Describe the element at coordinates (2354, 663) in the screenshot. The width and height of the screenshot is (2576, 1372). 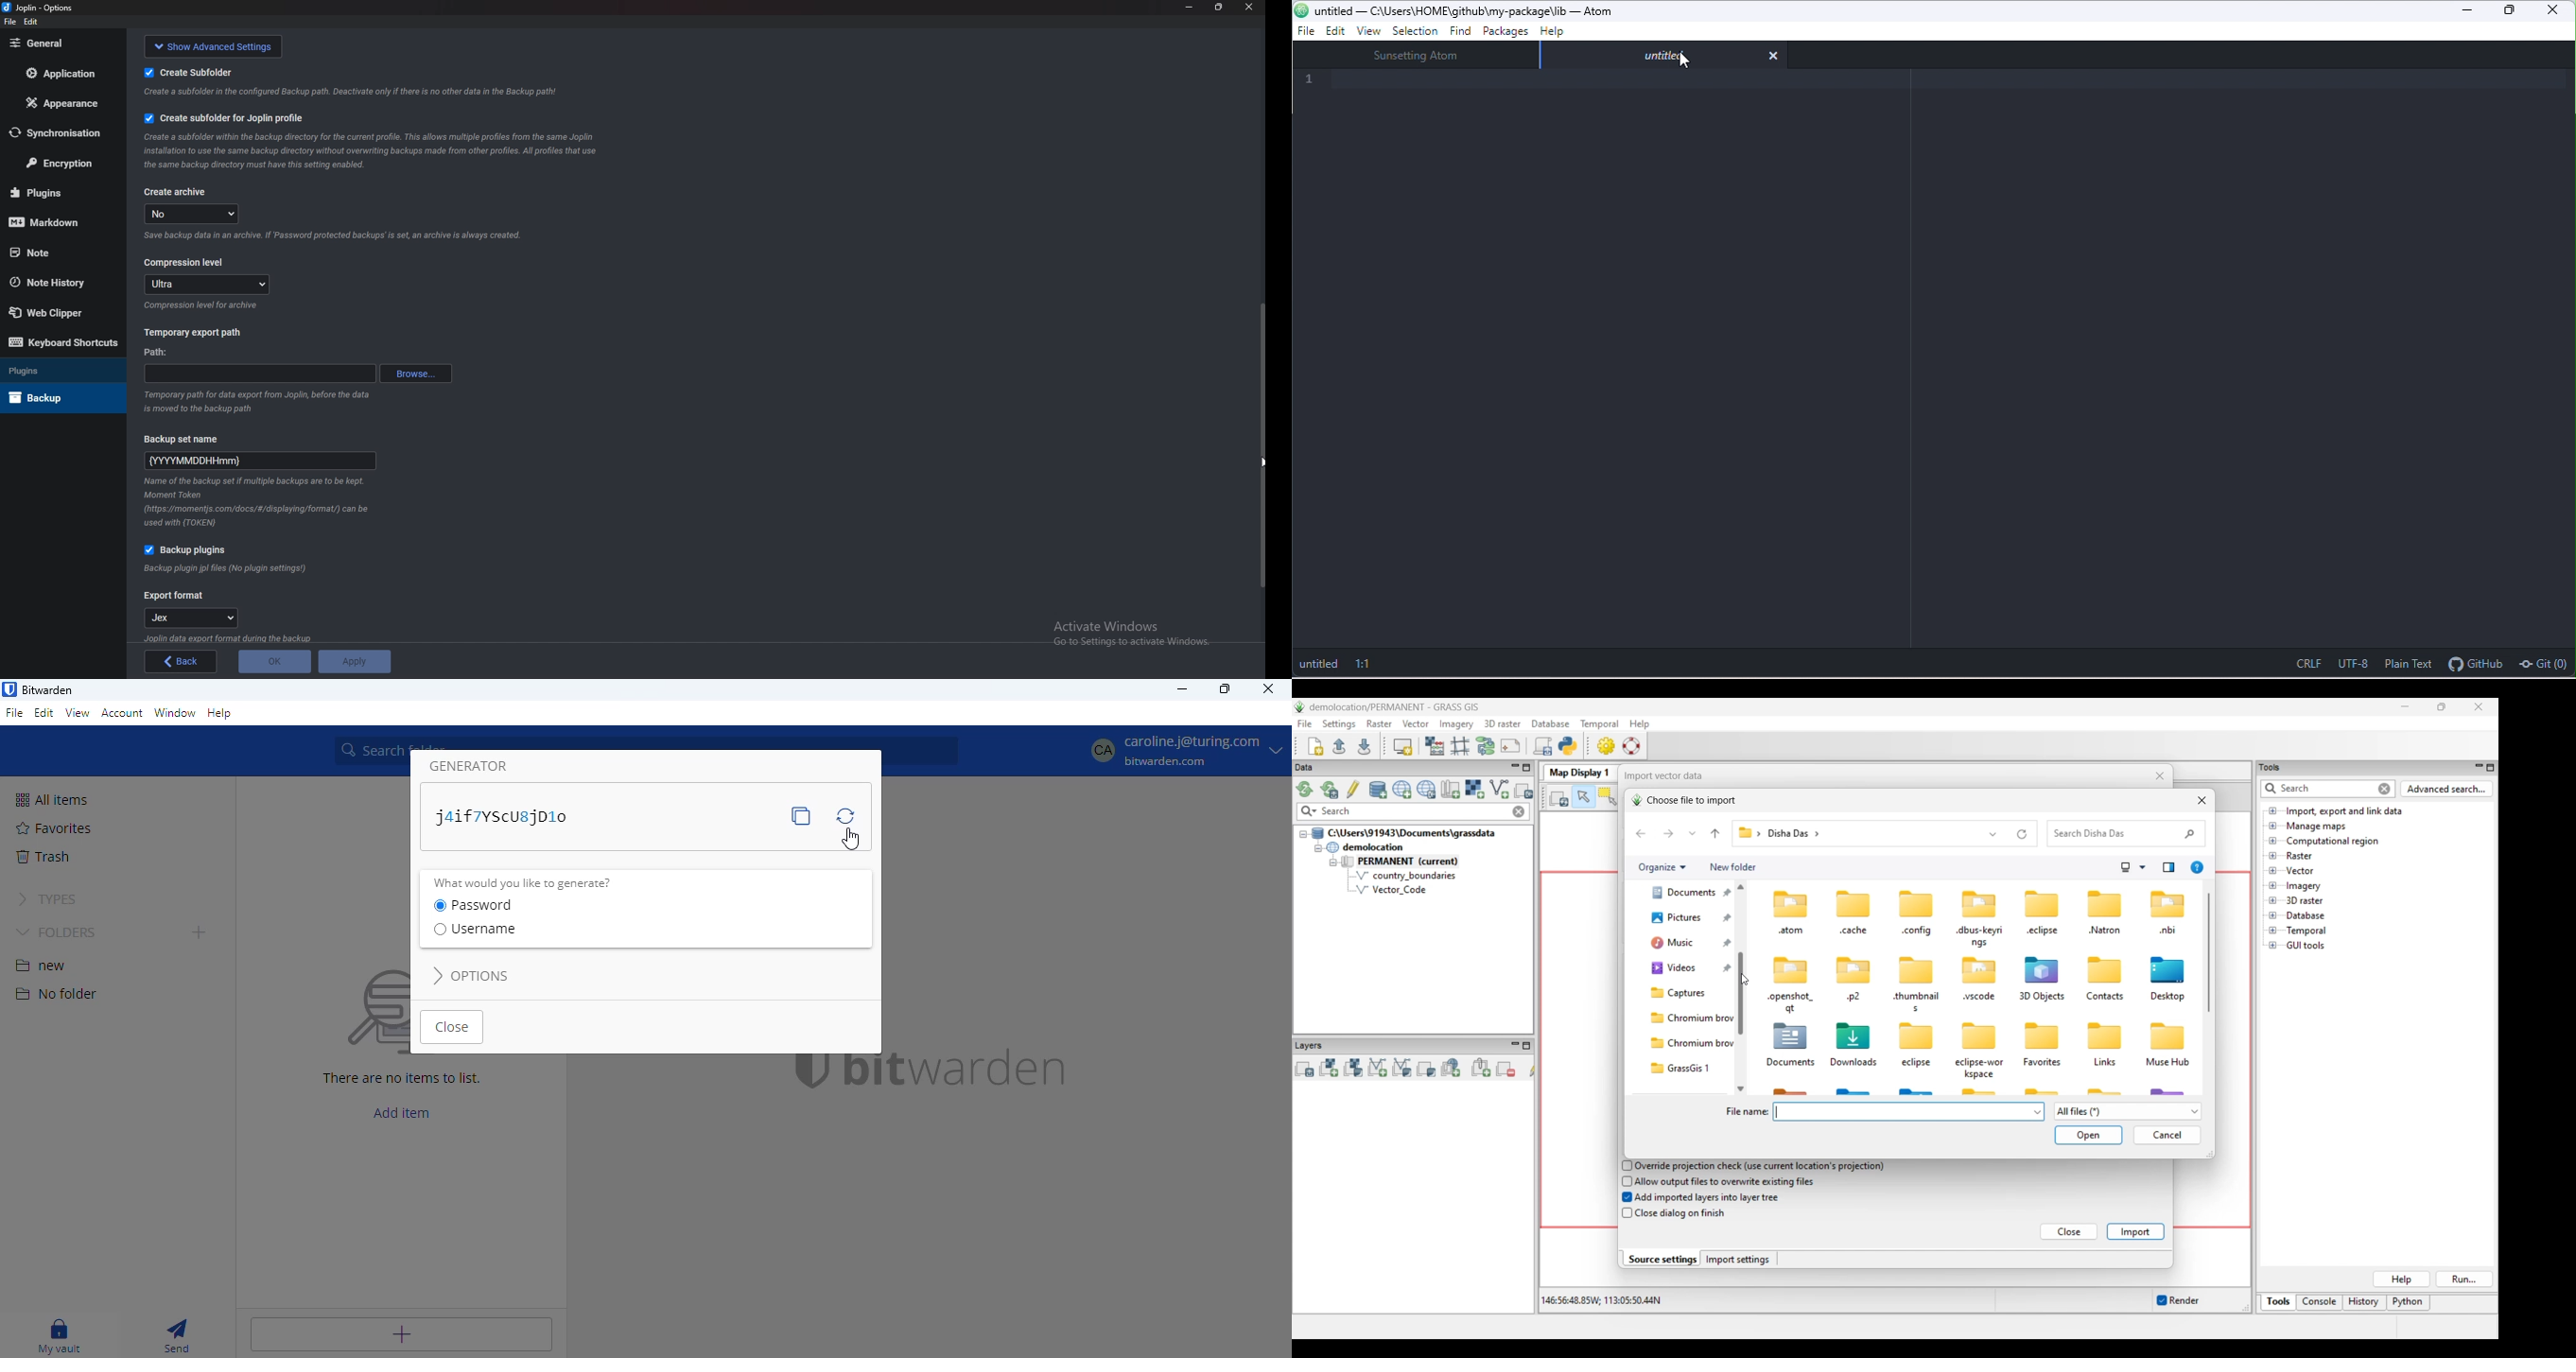
I see `UTF-8` at that location.